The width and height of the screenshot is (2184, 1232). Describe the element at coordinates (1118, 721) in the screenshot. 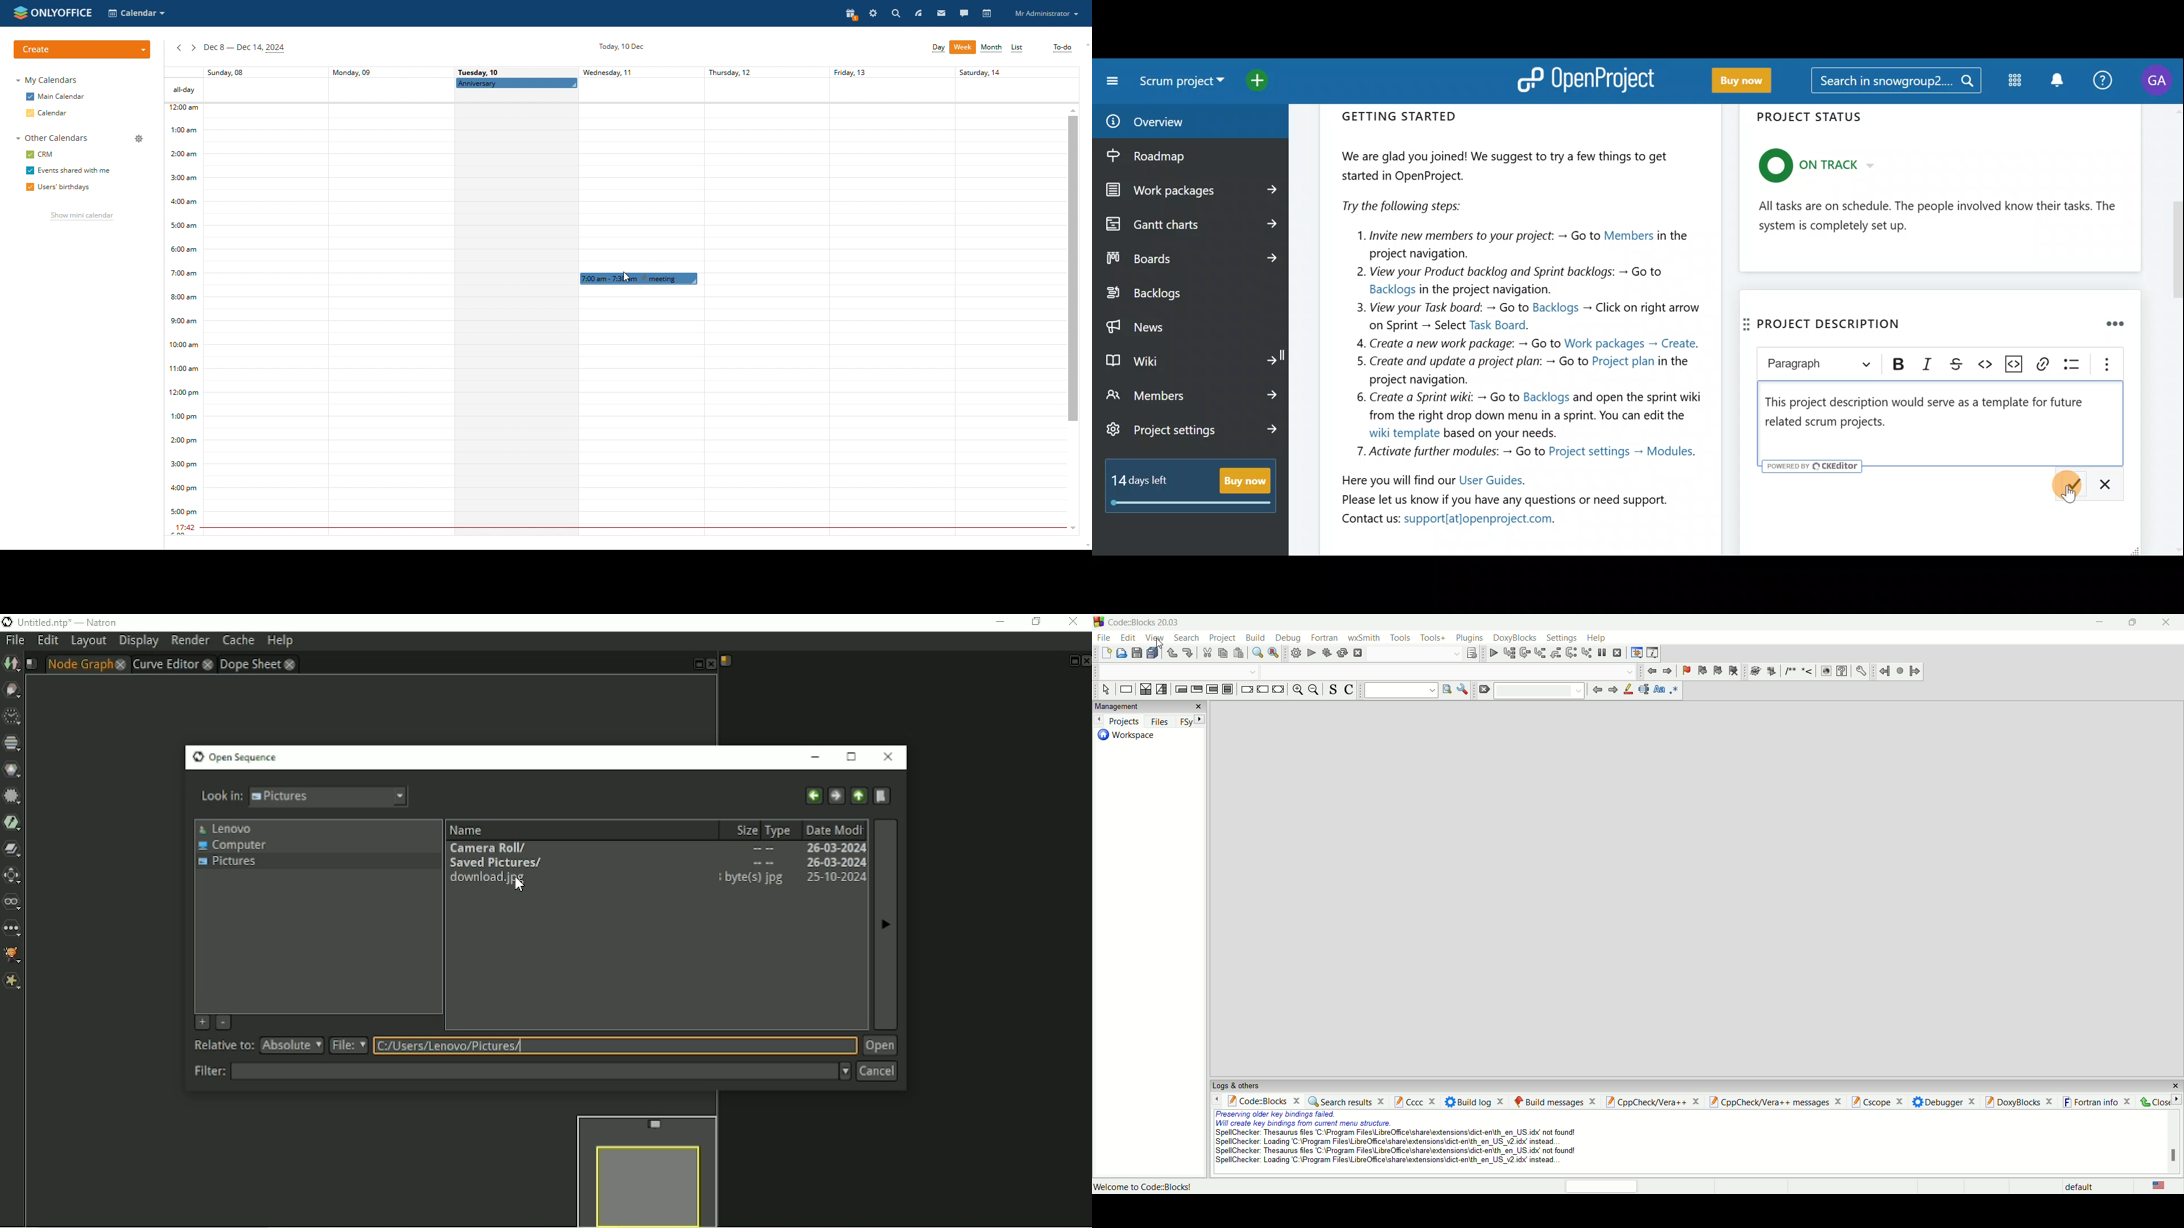

I see `projects` at that location.